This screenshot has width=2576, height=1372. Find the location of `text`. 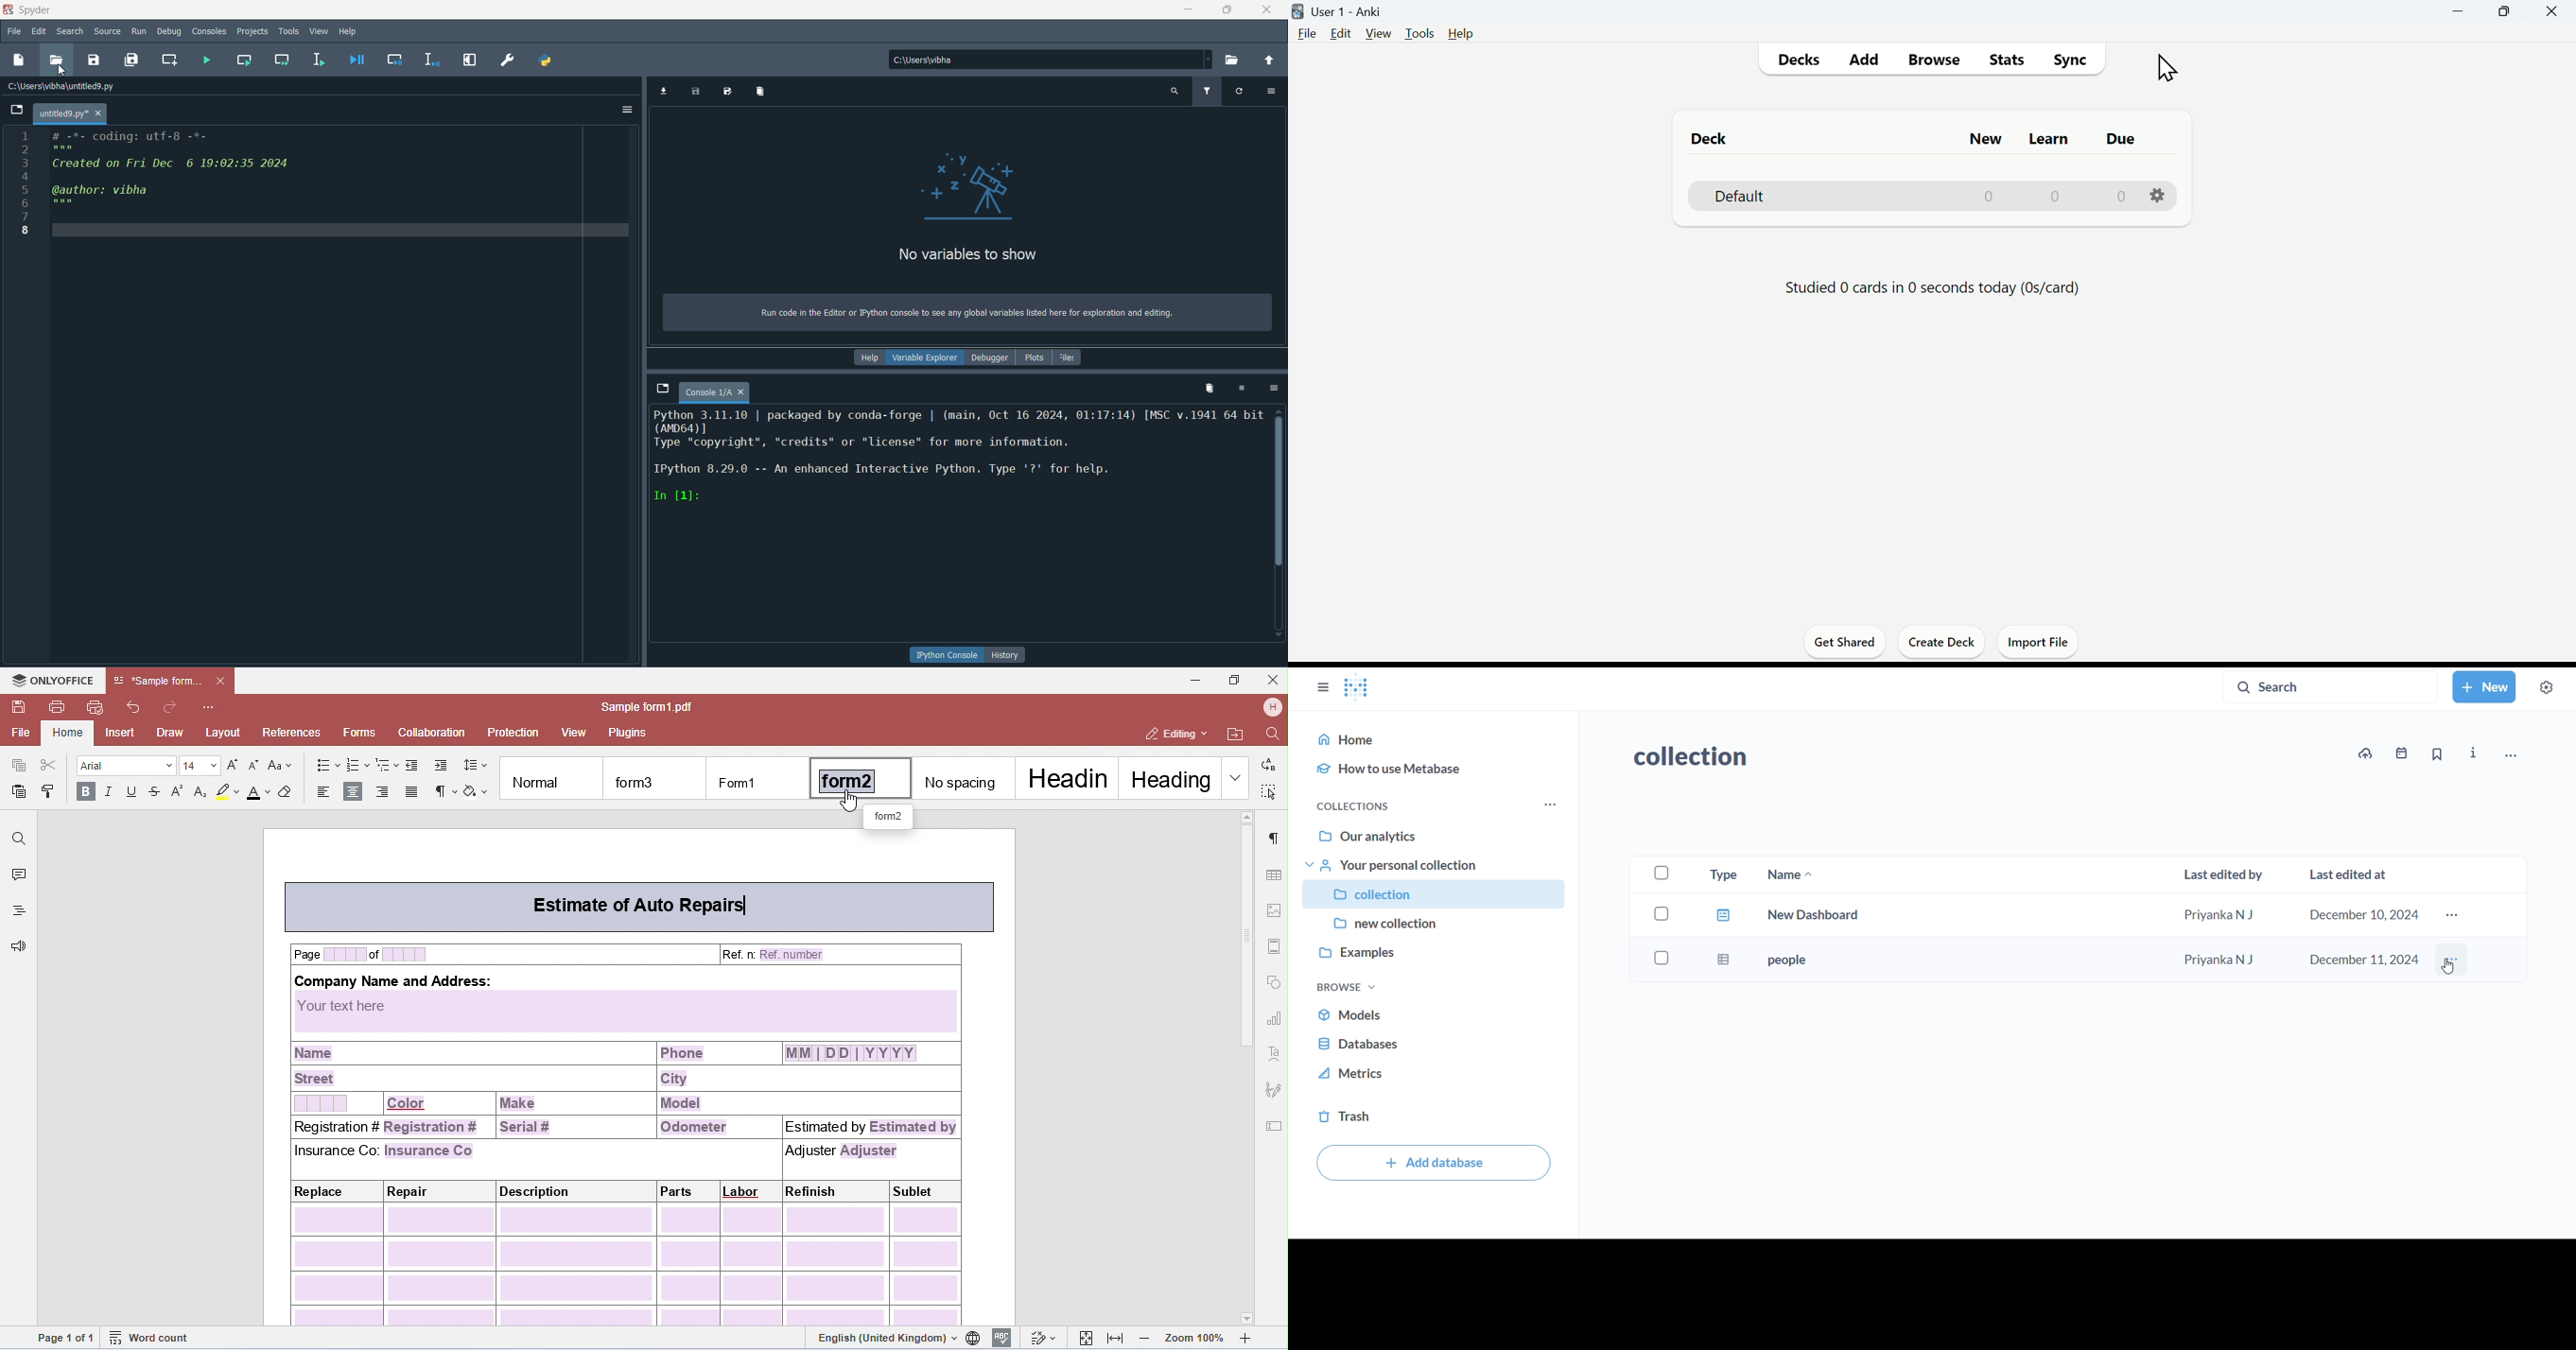

text is located at coordinates (959, 457).